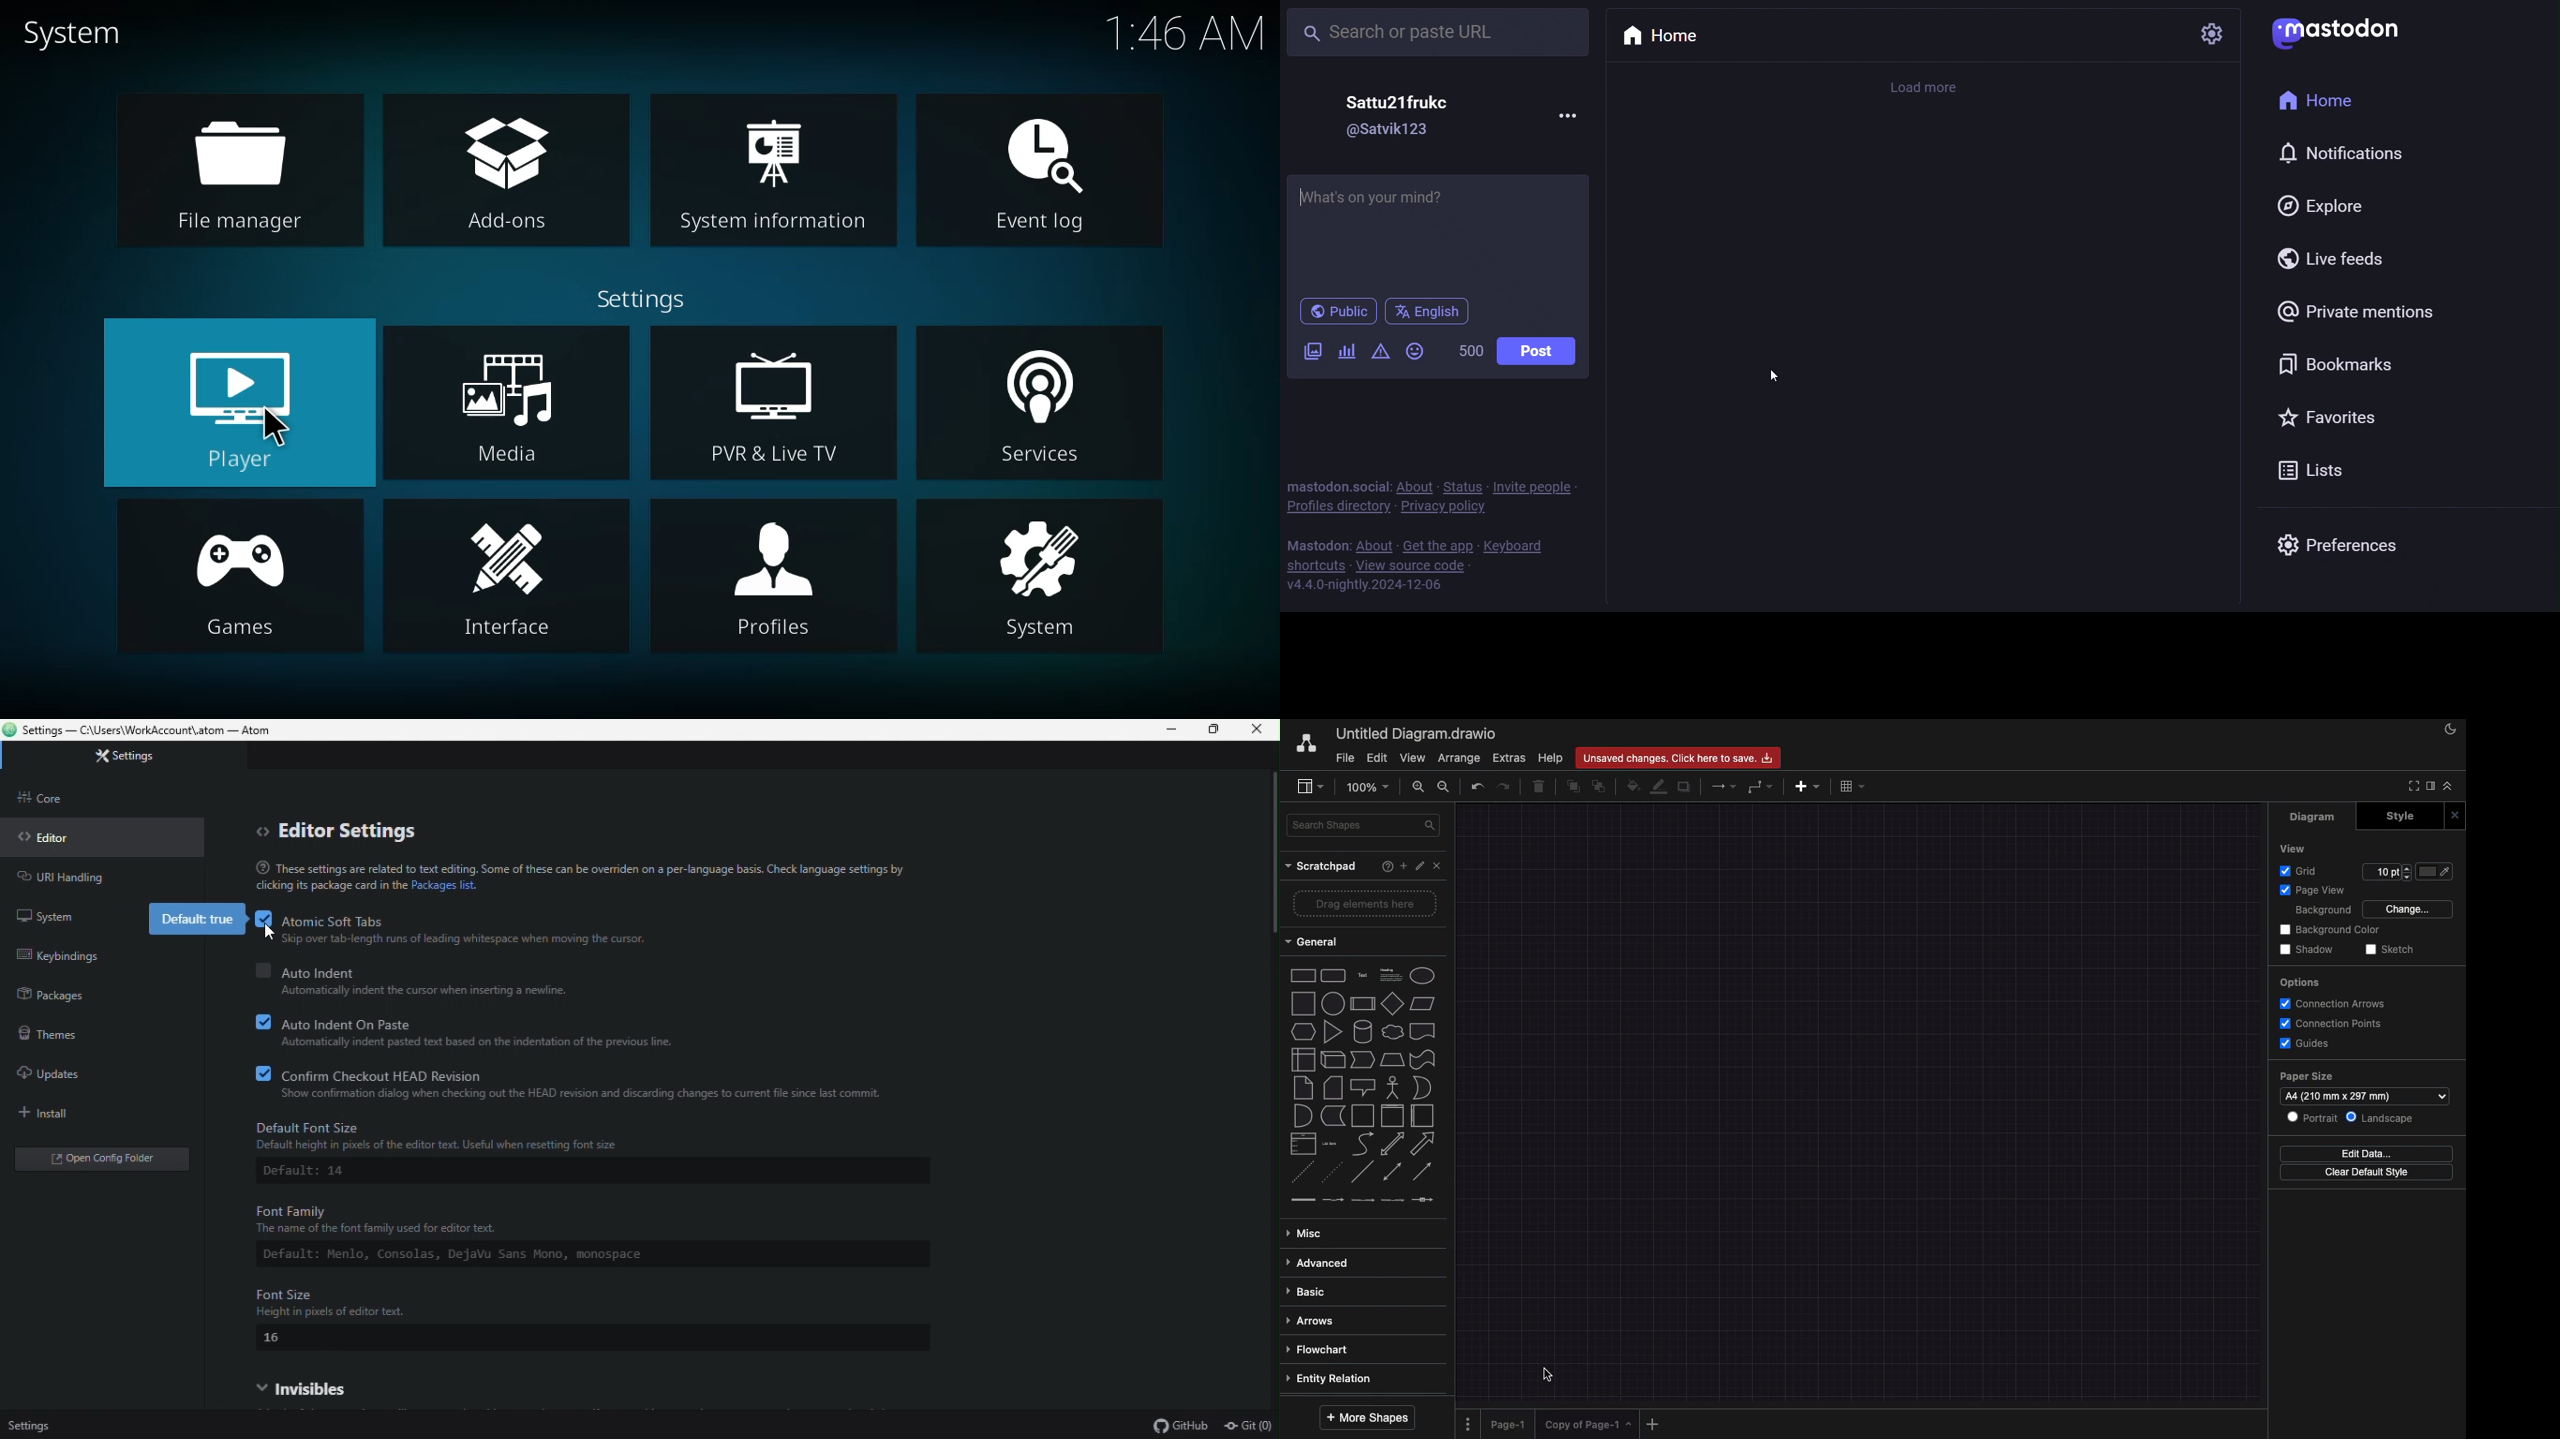 The height and width of the screenshot is (1456, 2576). What do you see at coordinates (1723, 787) in the screenshot?
I see `connection` at bounding box center [1723, 787].